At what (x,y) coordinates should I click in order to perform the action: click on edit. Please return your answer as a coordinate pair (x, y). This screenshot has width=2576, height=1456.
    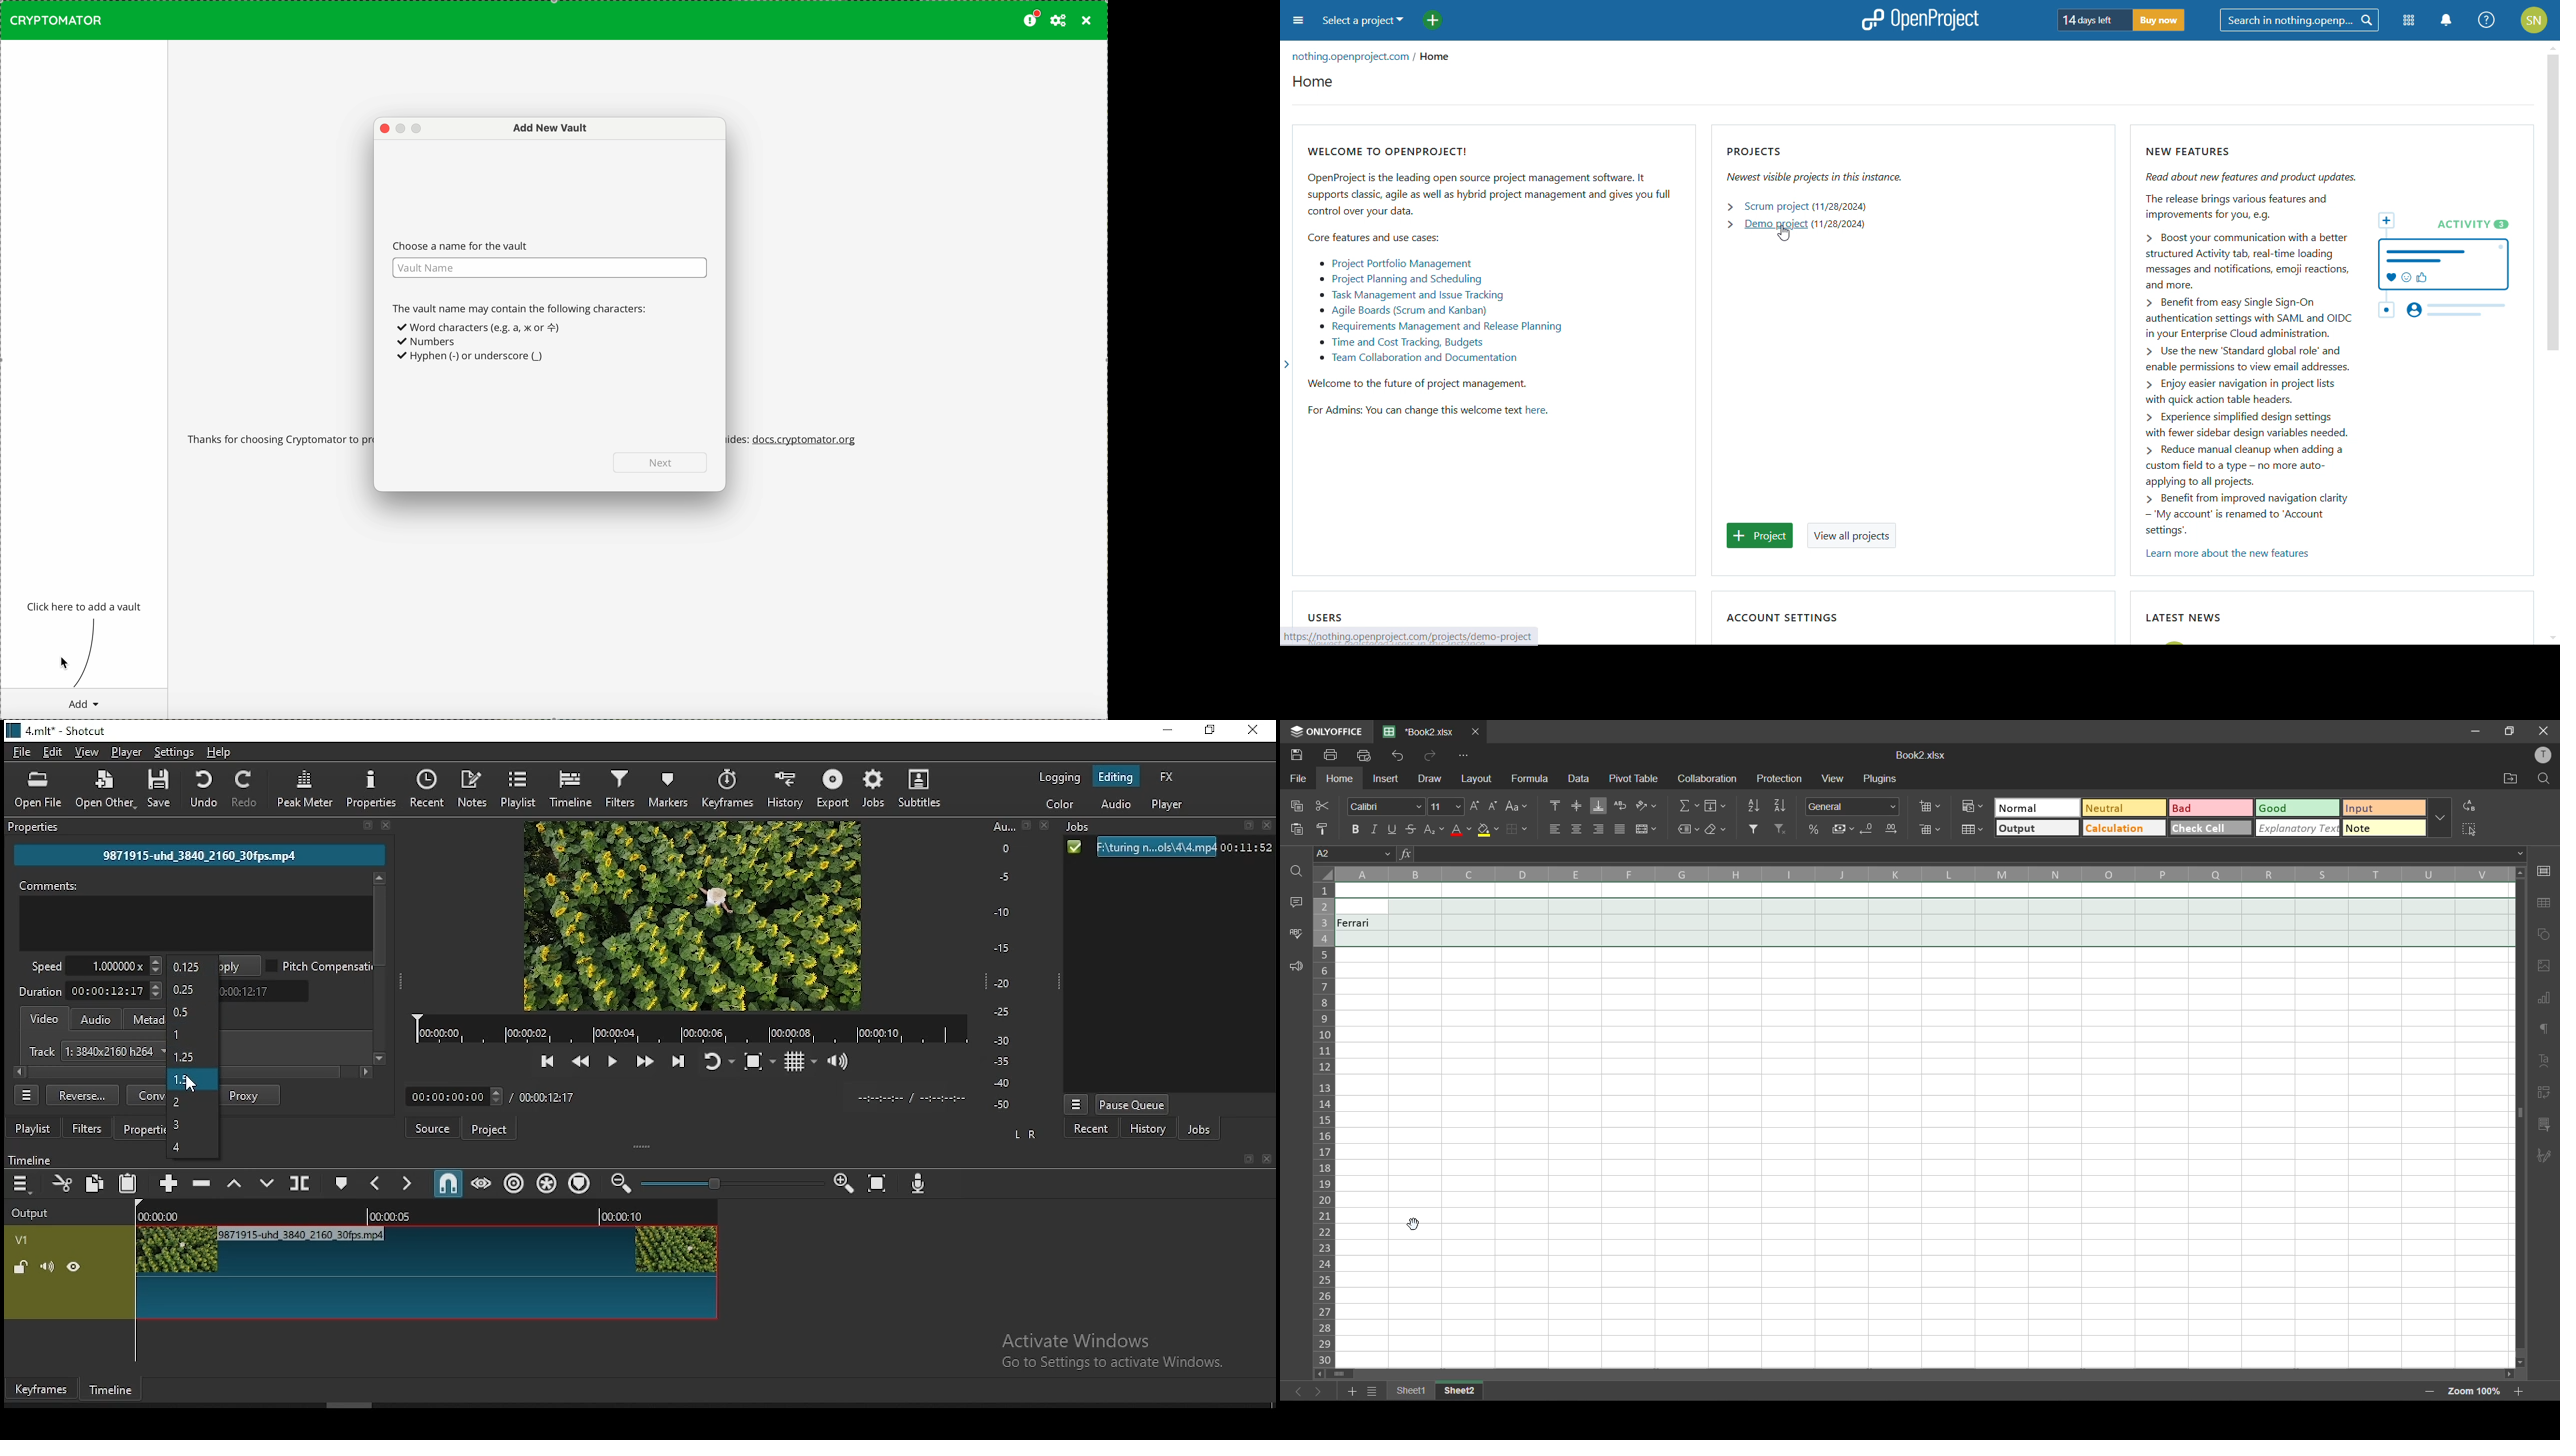
    Looking at the image, I should click on (53, 753).